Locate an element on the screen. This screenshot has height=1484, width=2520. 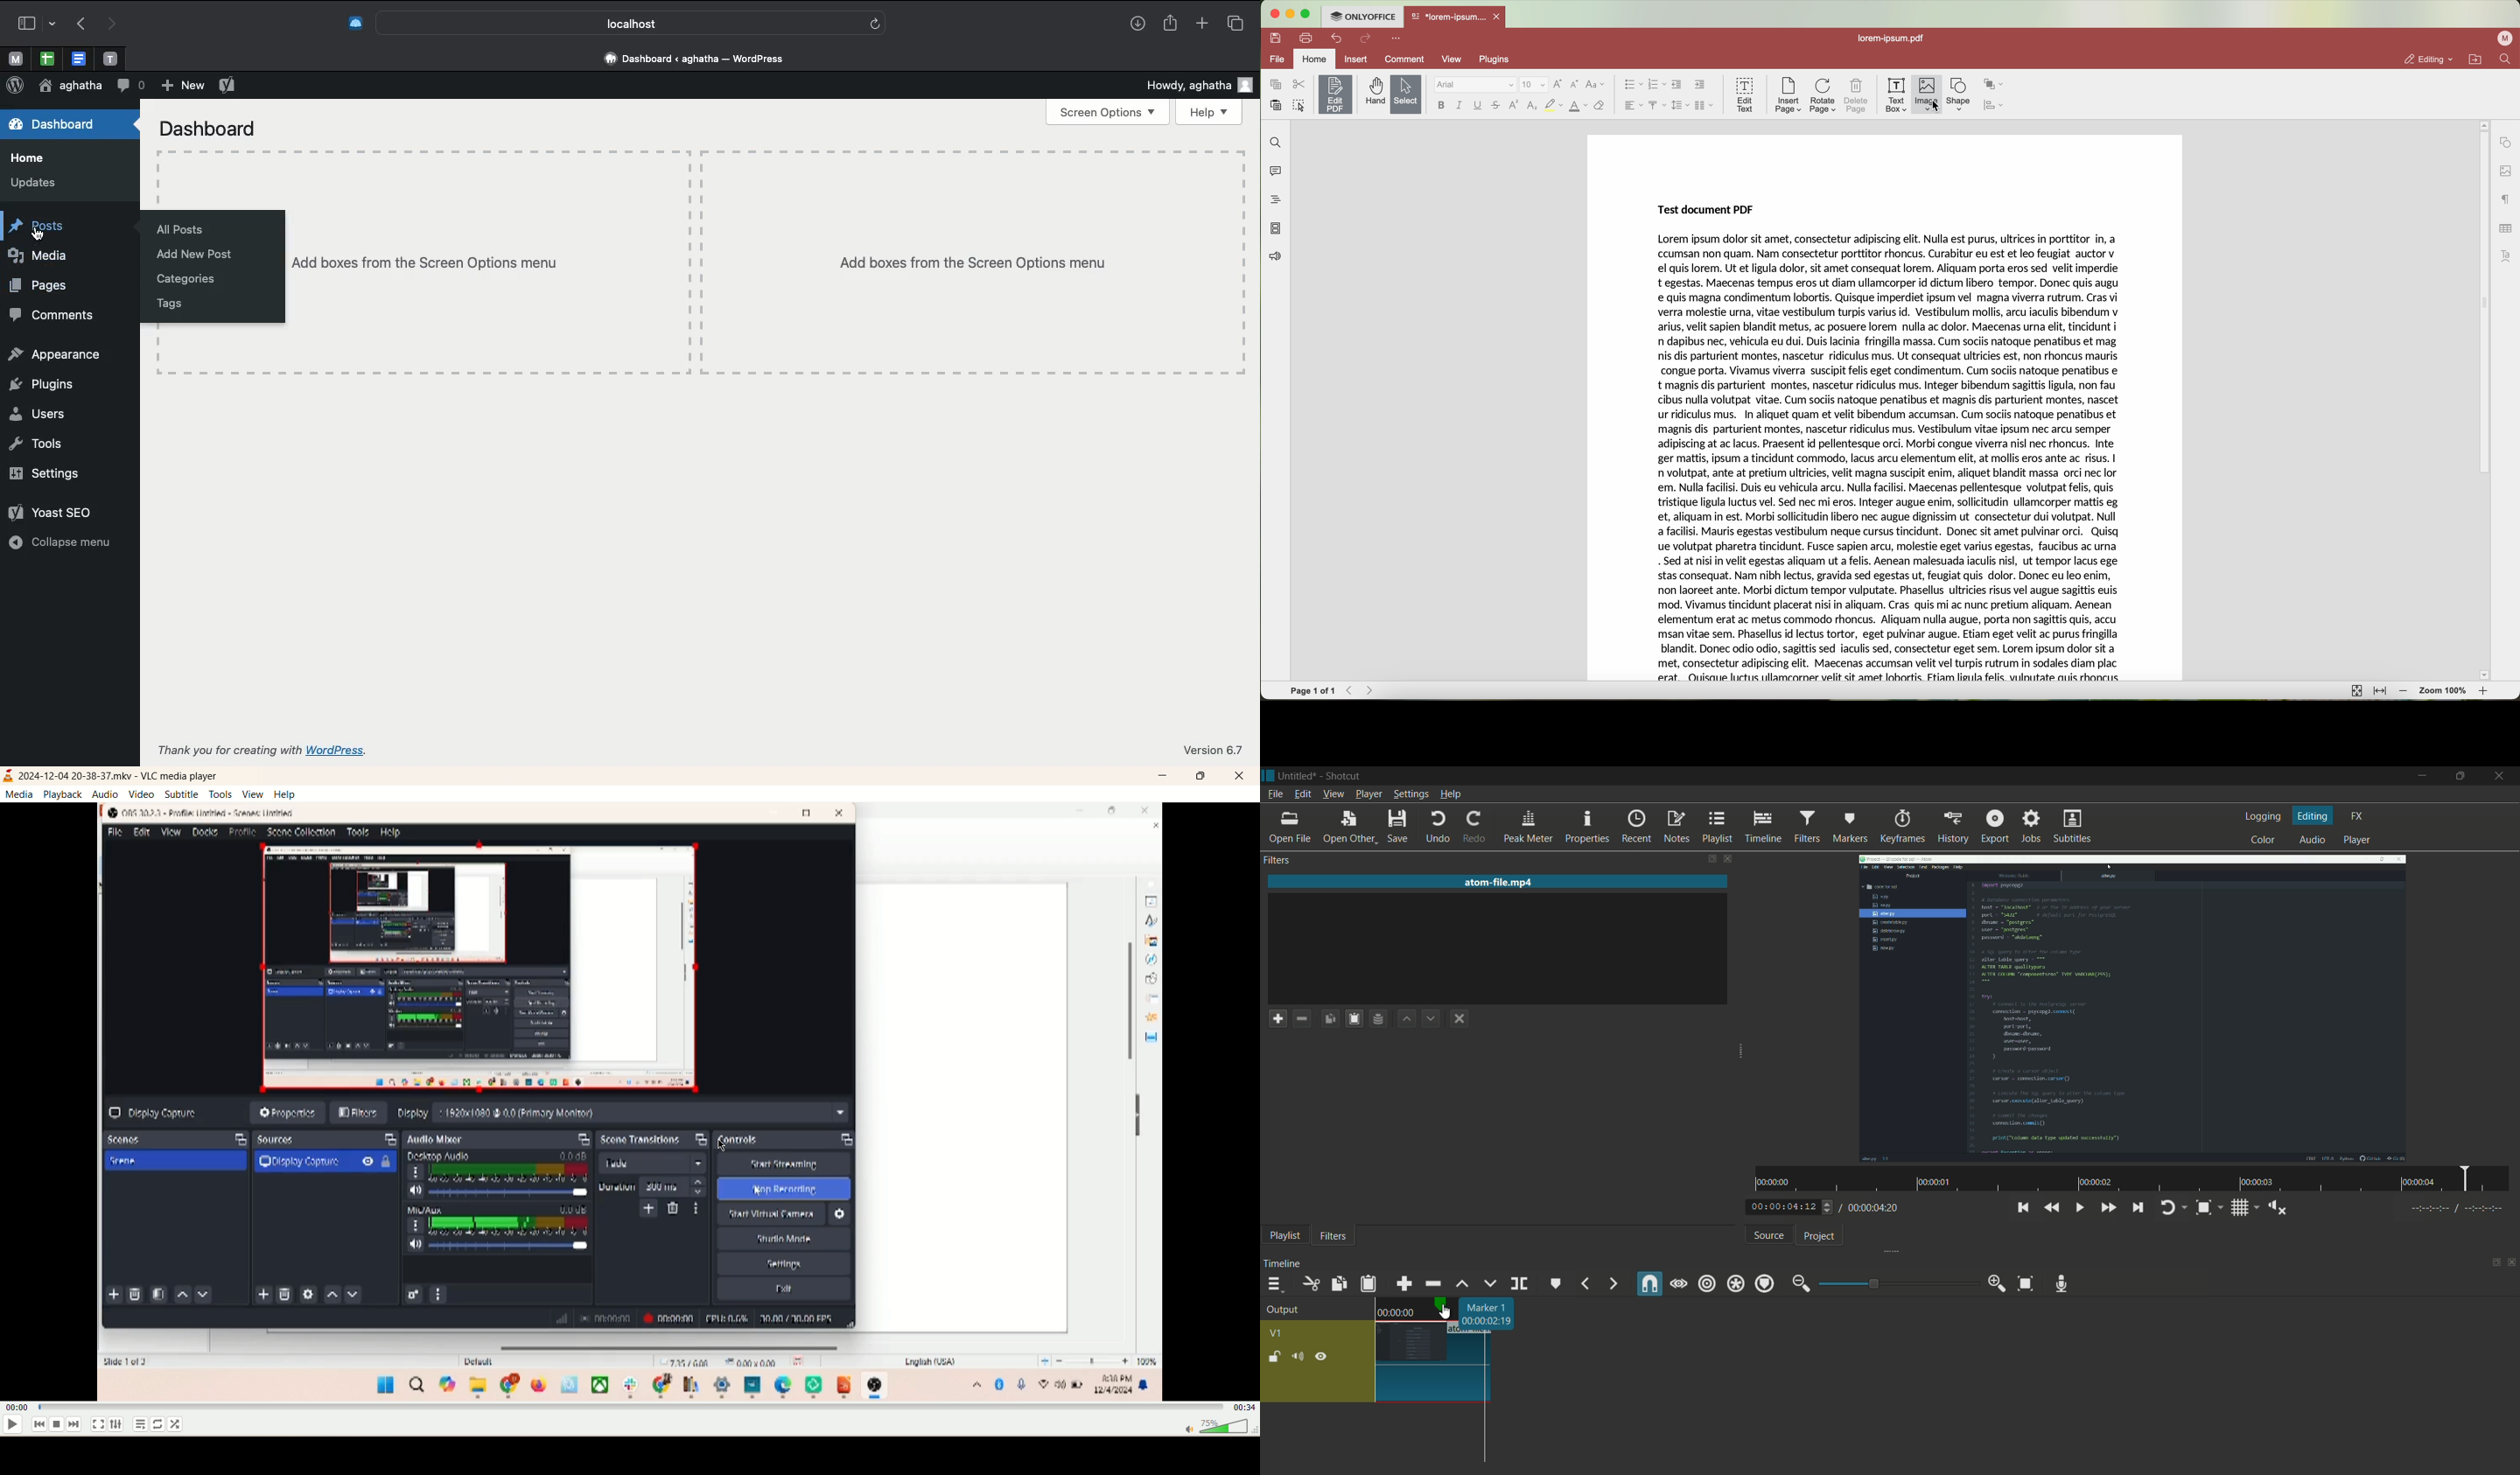
size font is located at coordinates (1534, 85).